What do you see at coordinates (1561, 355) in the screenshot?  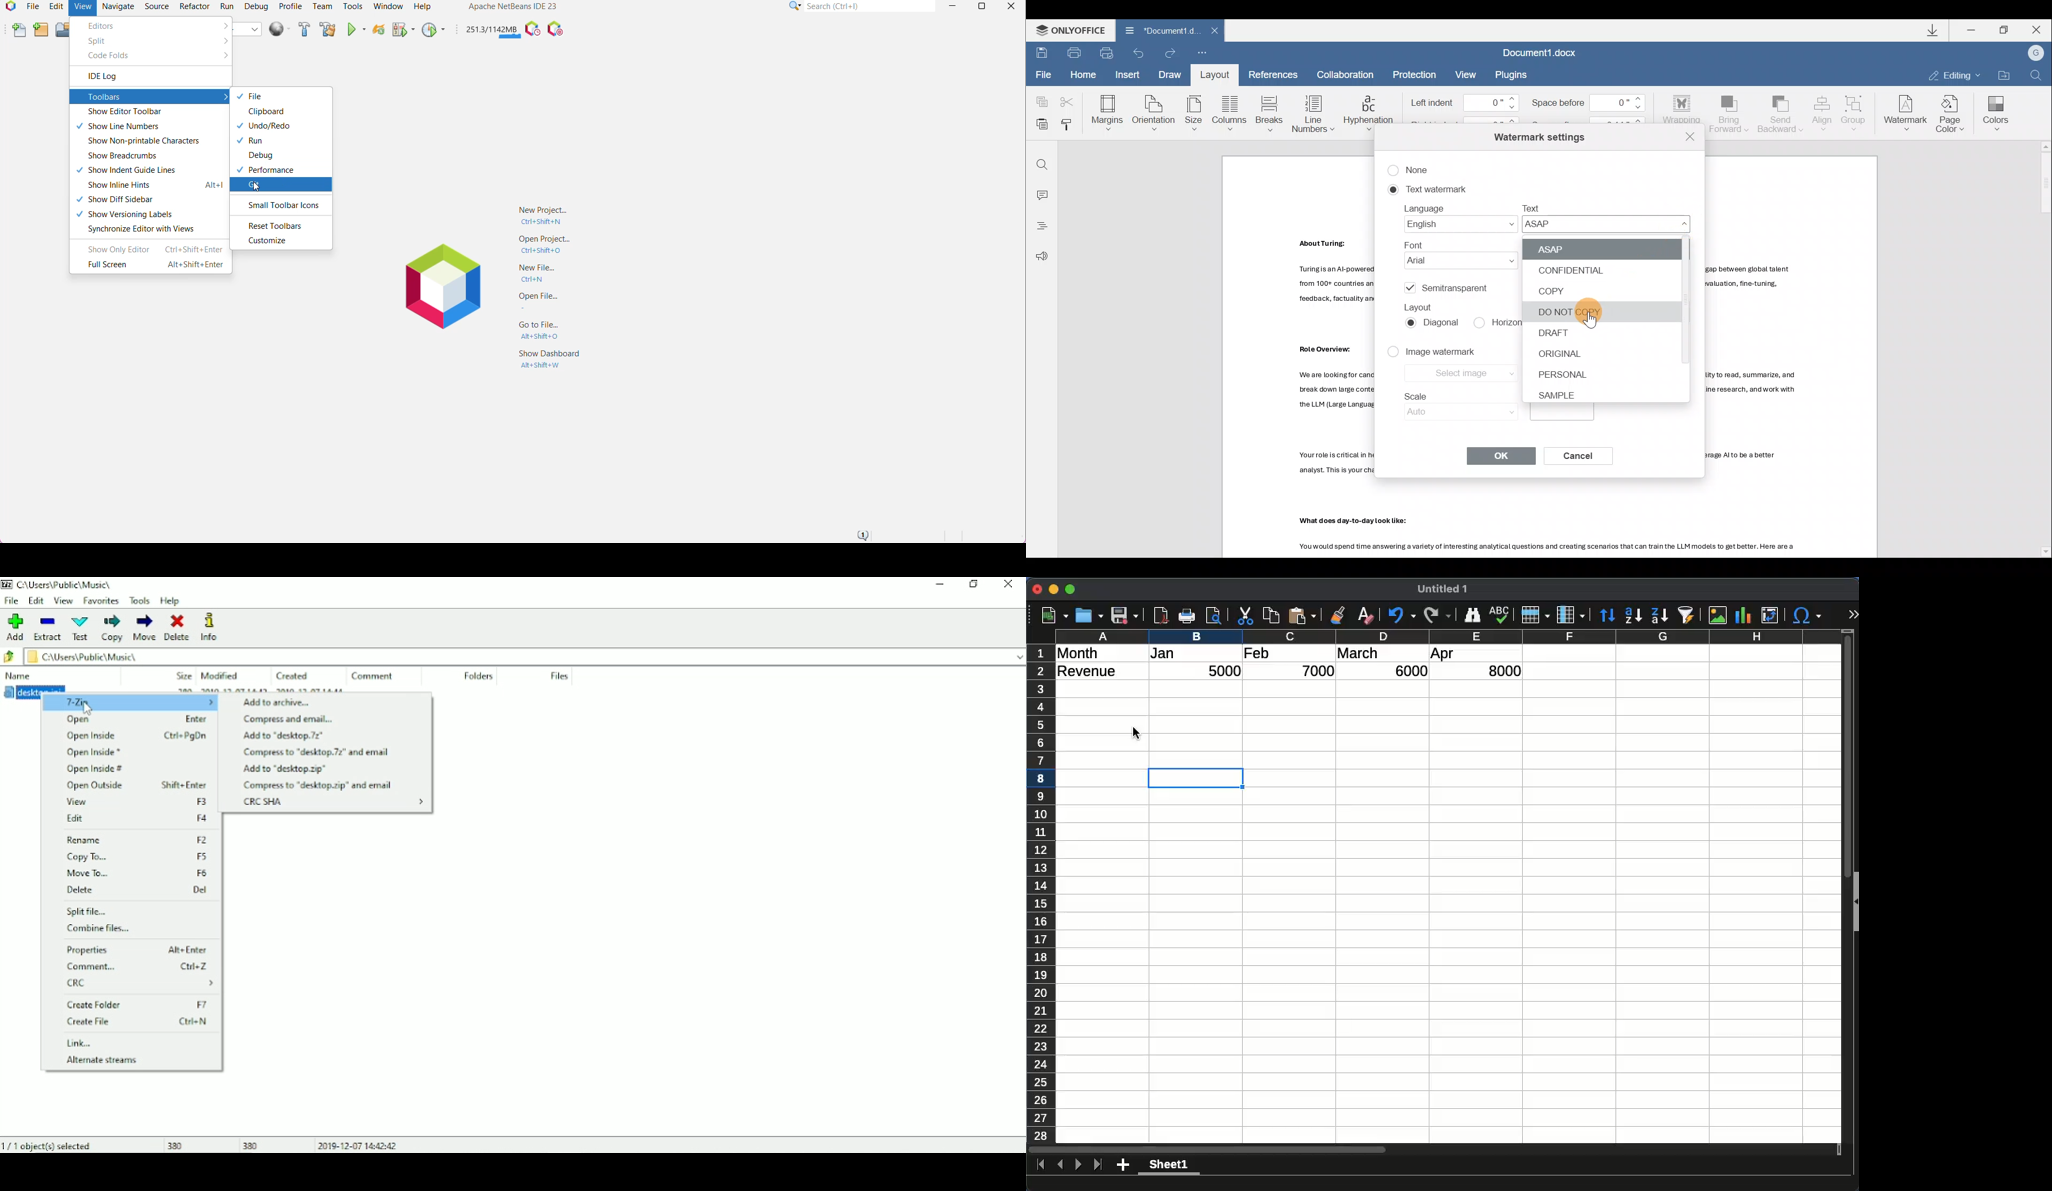 I see `ORIGINAL` at bounding box center [1561, 355].